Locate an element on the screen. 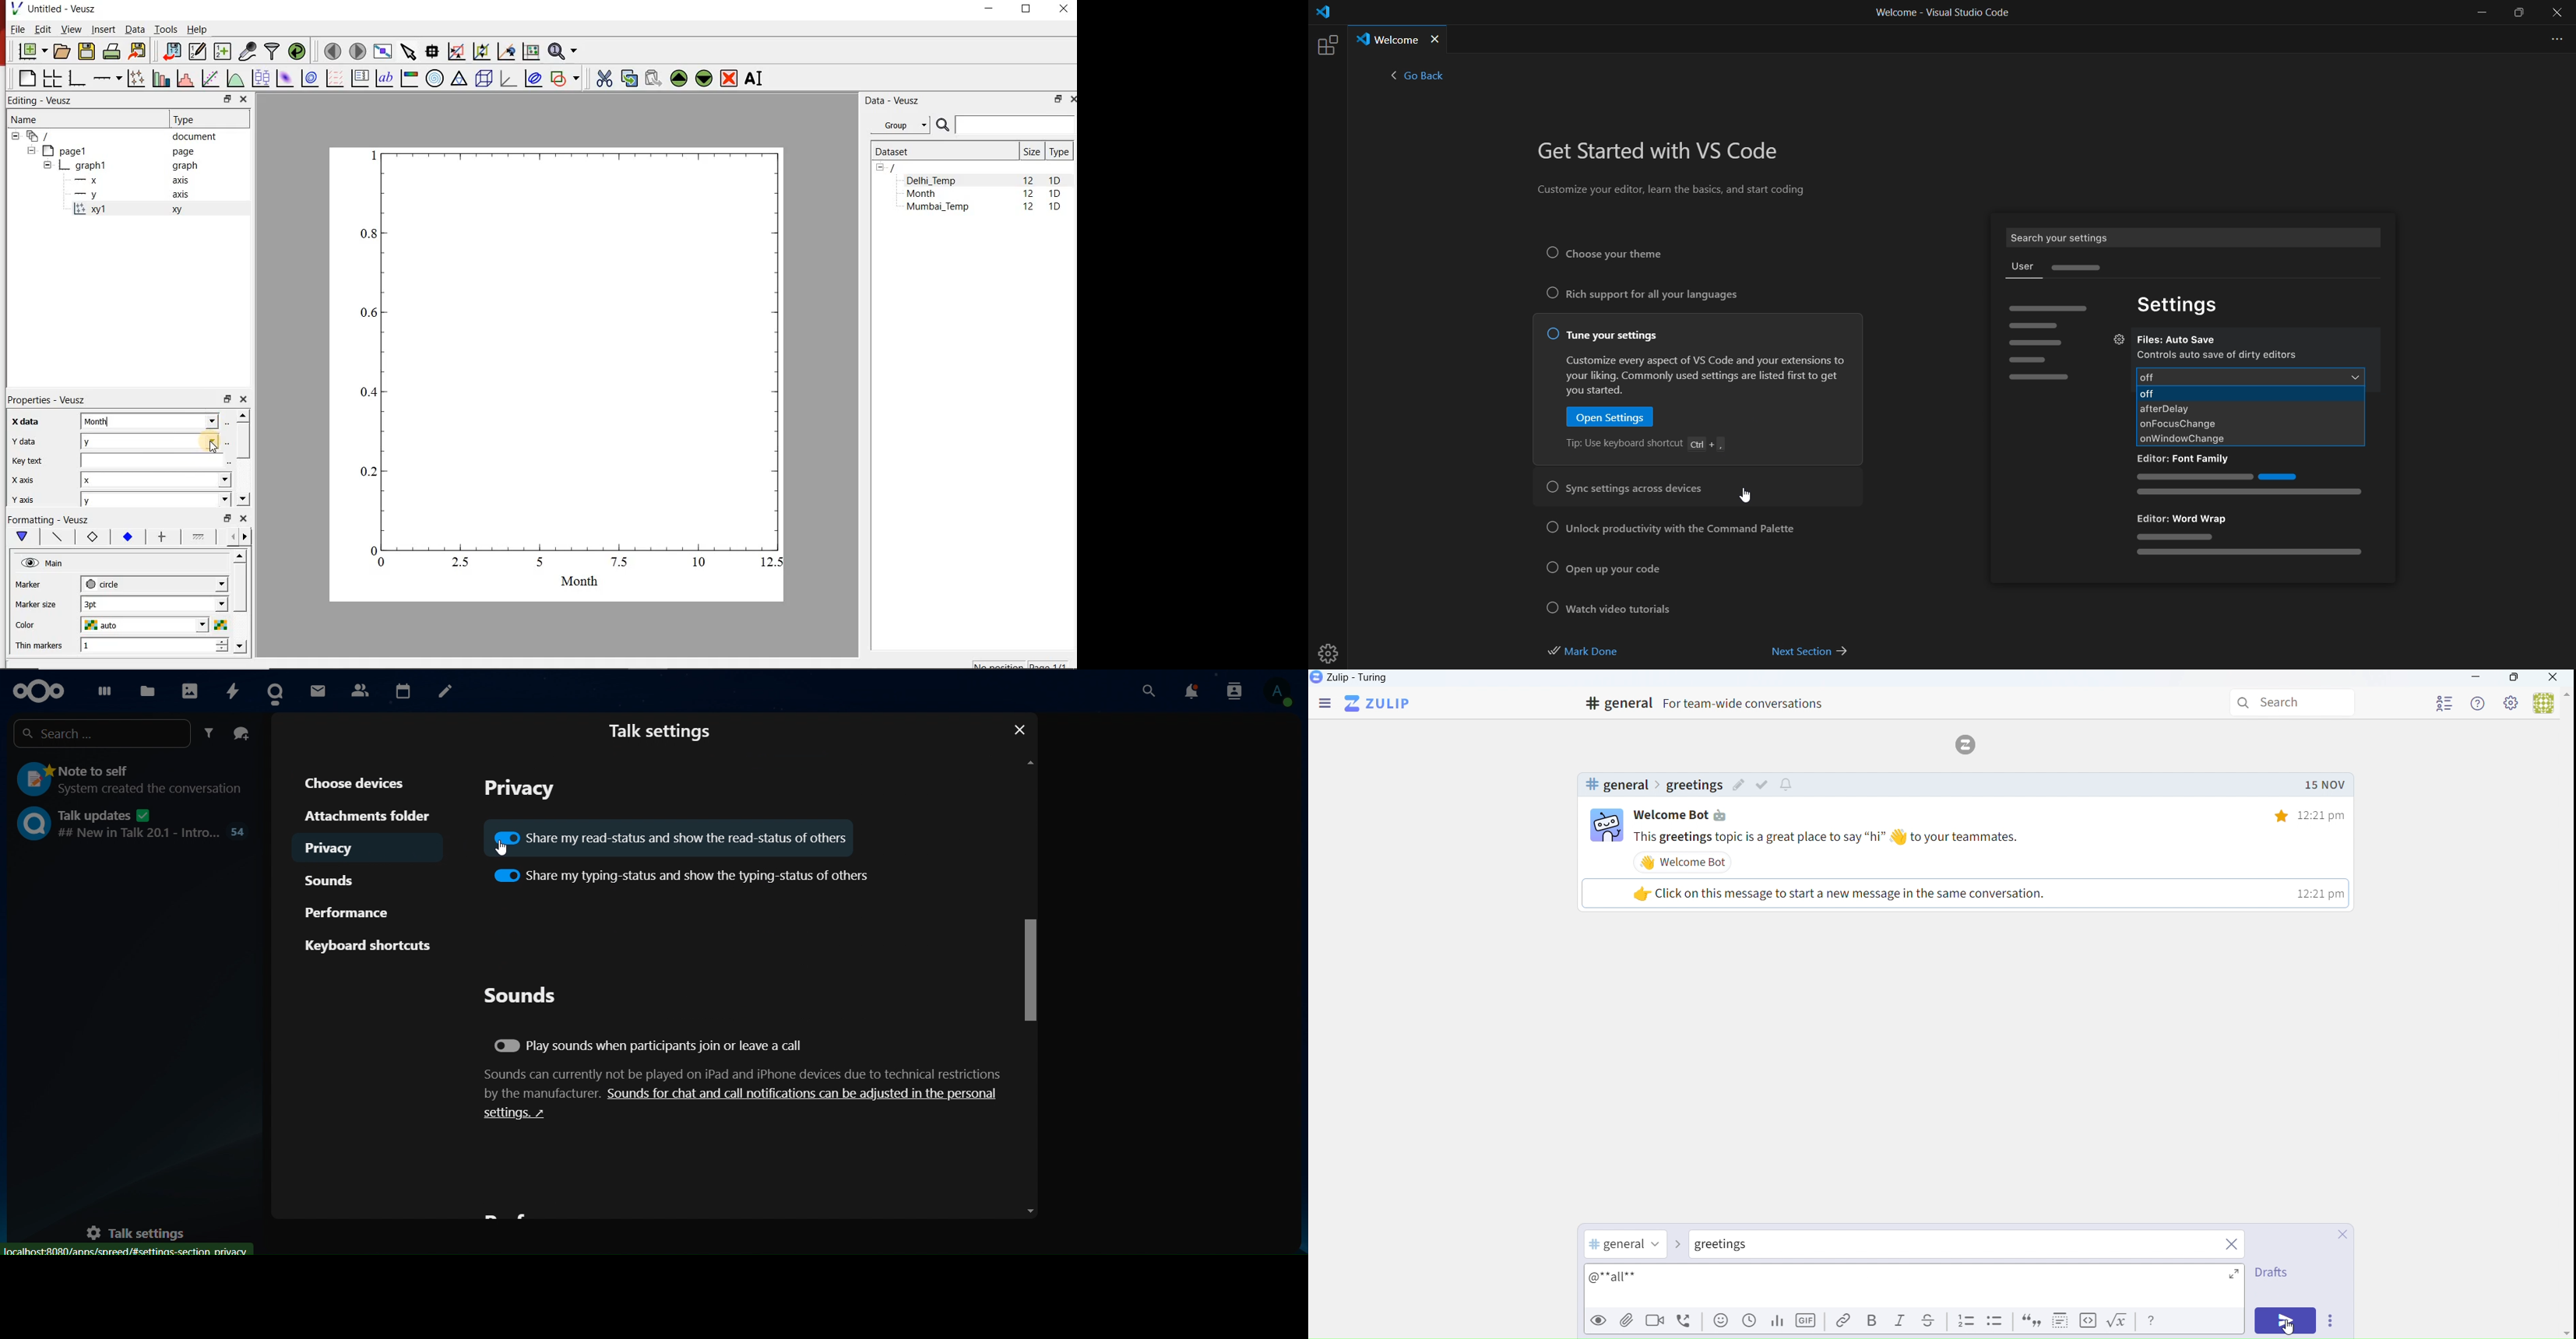  files is located at coordinates (146, 691).